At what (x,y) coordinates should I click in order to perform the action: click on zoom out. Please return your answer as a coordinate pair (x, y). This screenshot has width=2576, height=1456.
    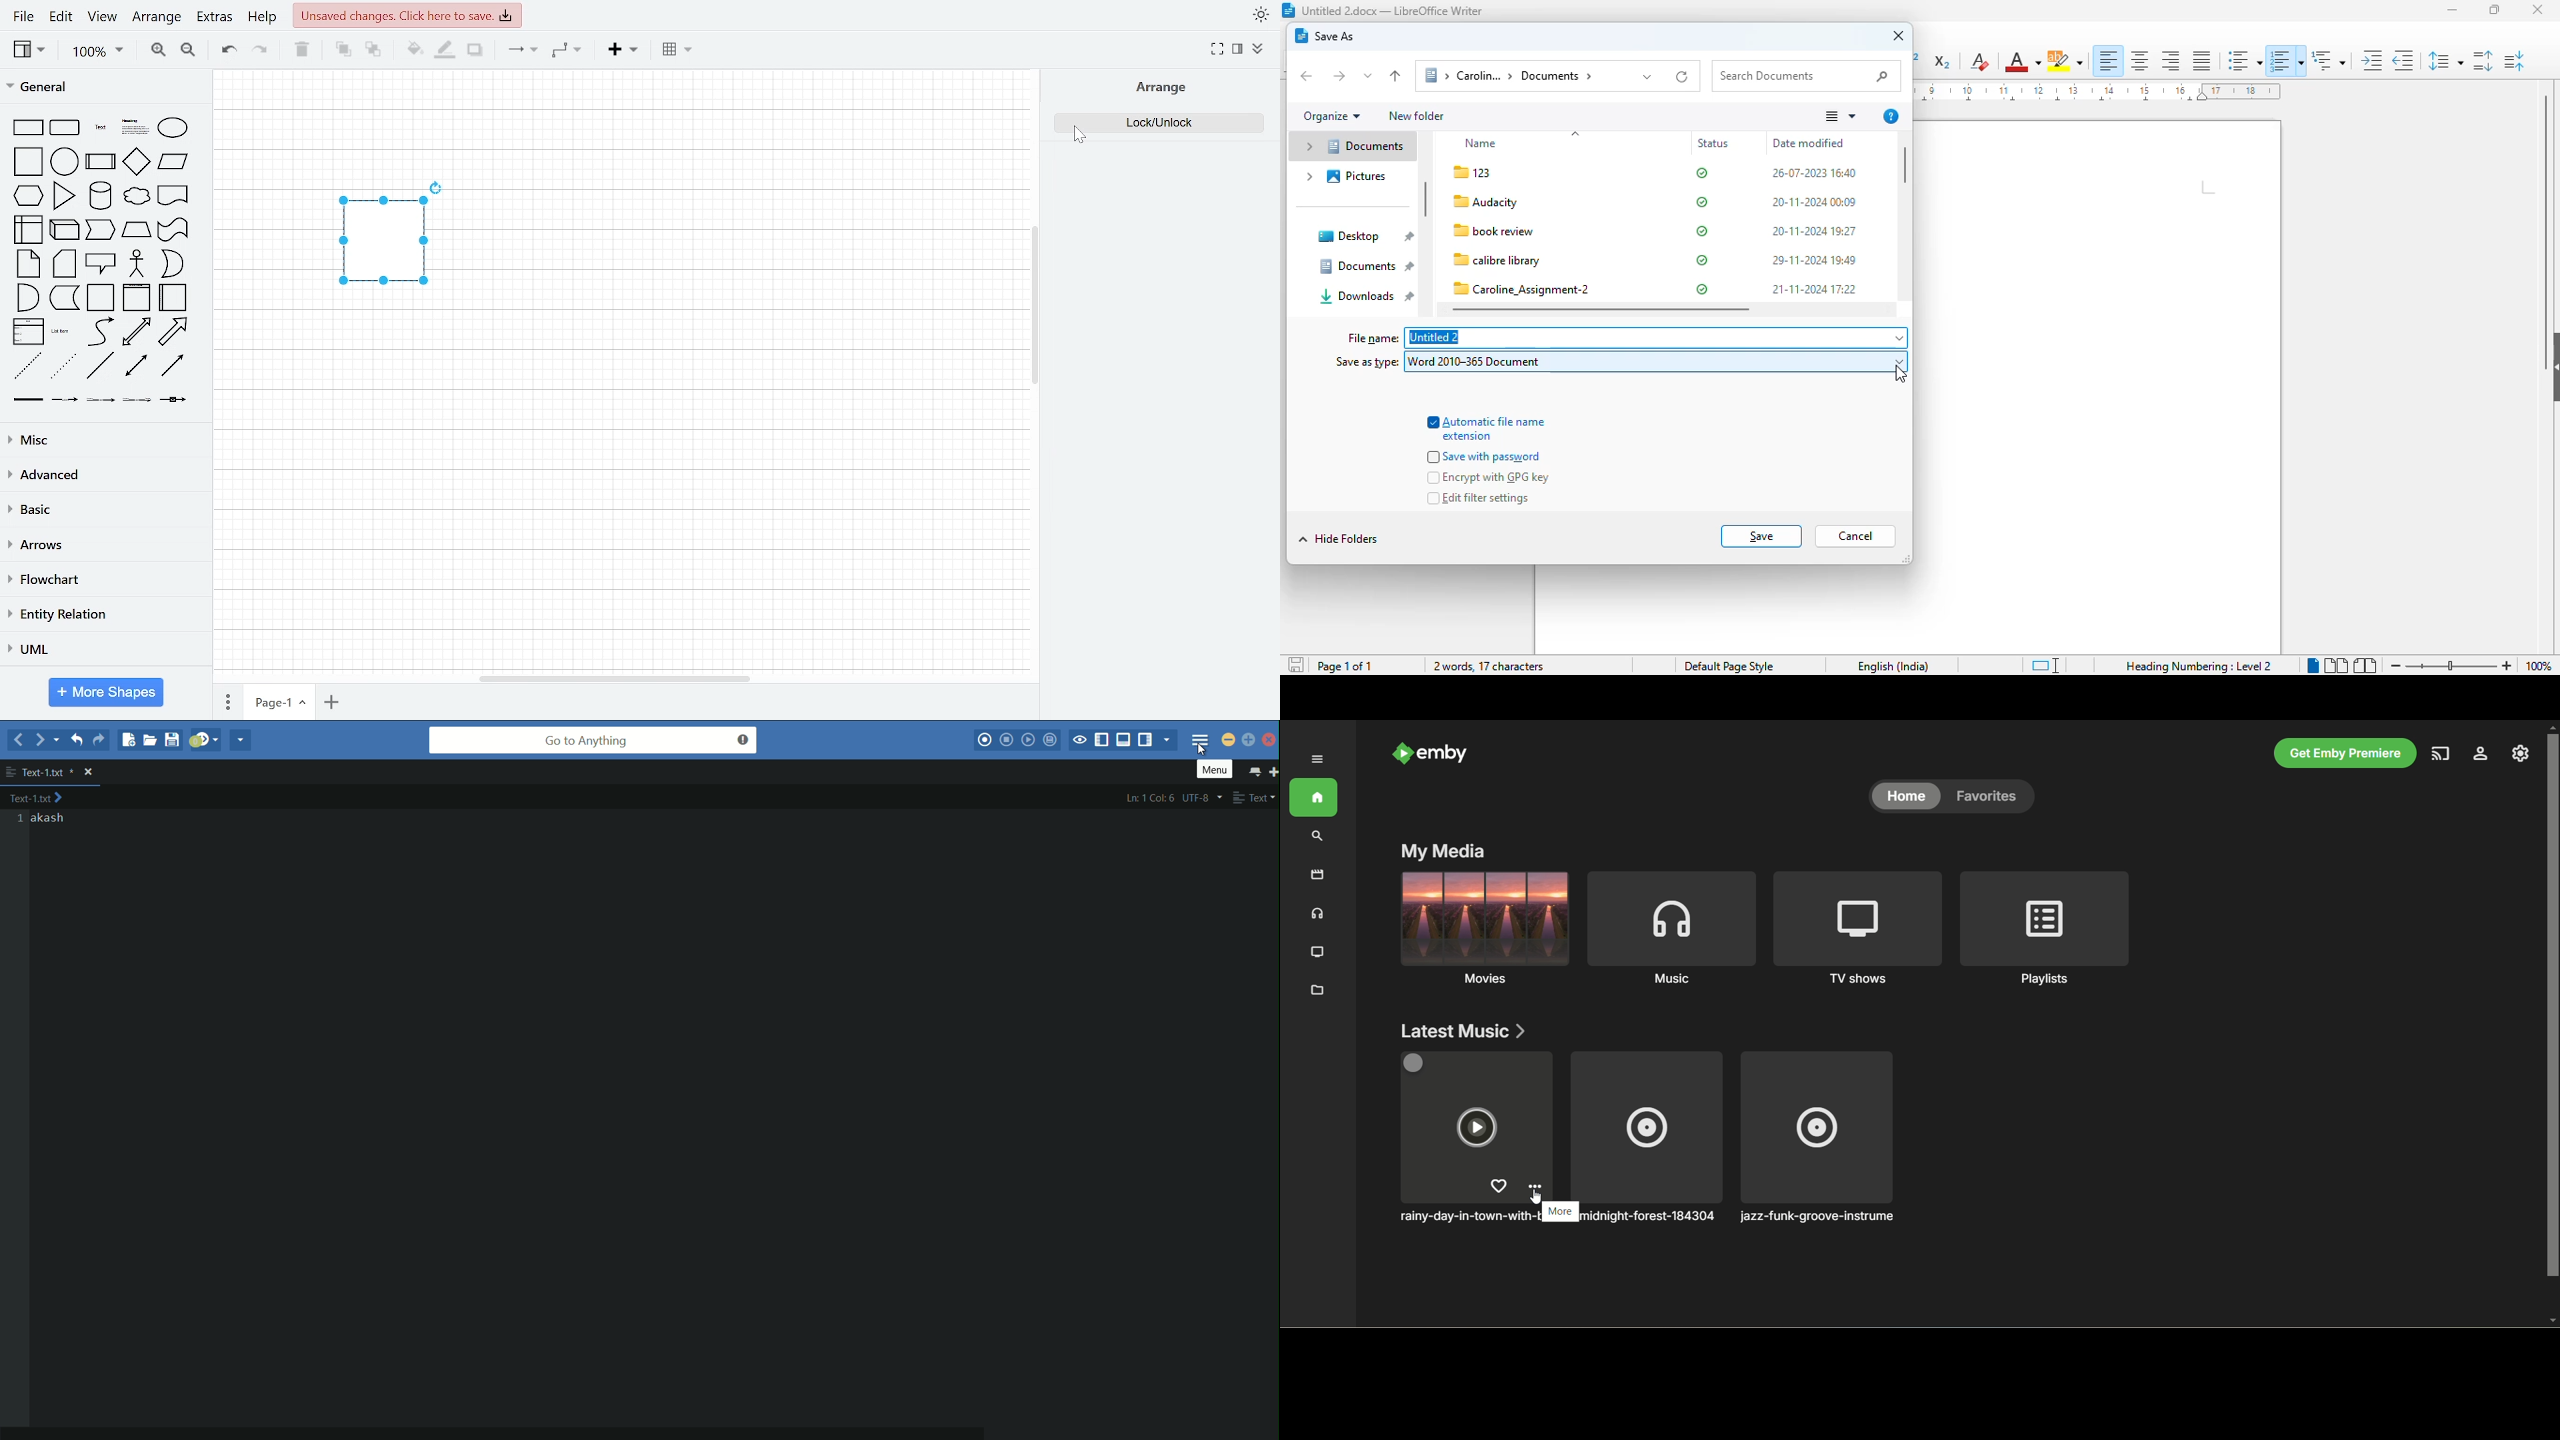
    Looking at the image, I should click on (187, 49).